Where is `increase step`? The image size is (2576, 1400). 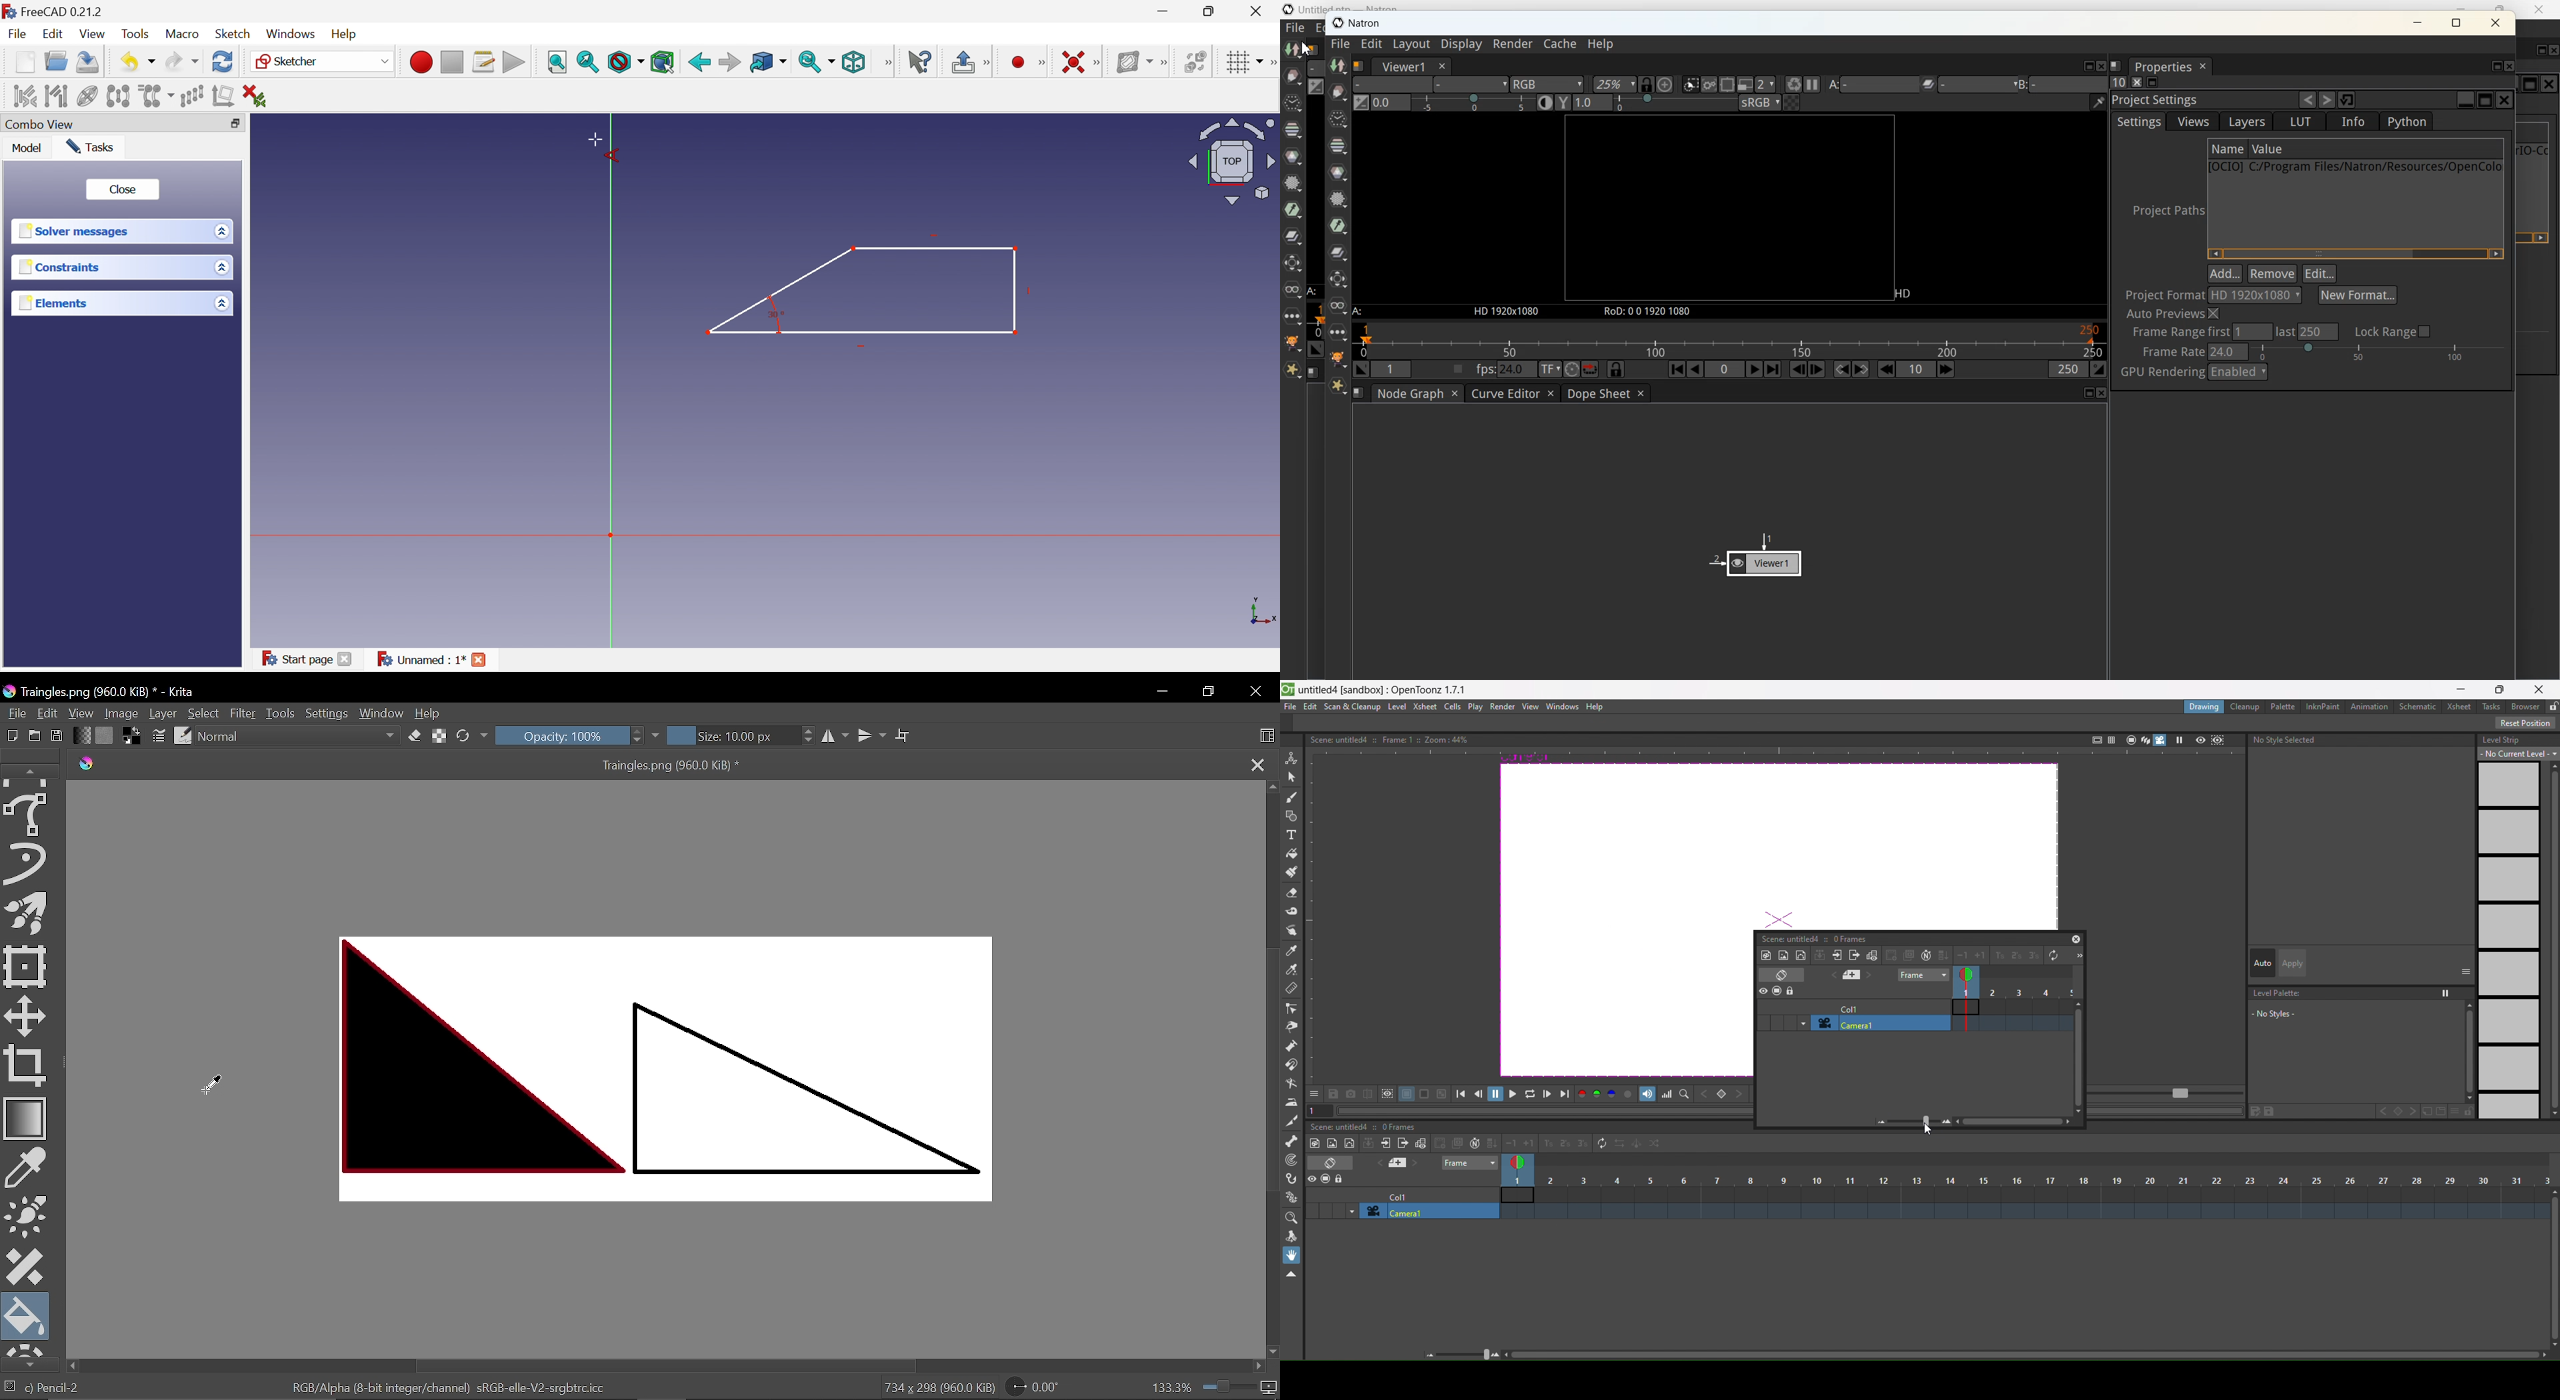 increase step is located at coordinates (1997, 957).